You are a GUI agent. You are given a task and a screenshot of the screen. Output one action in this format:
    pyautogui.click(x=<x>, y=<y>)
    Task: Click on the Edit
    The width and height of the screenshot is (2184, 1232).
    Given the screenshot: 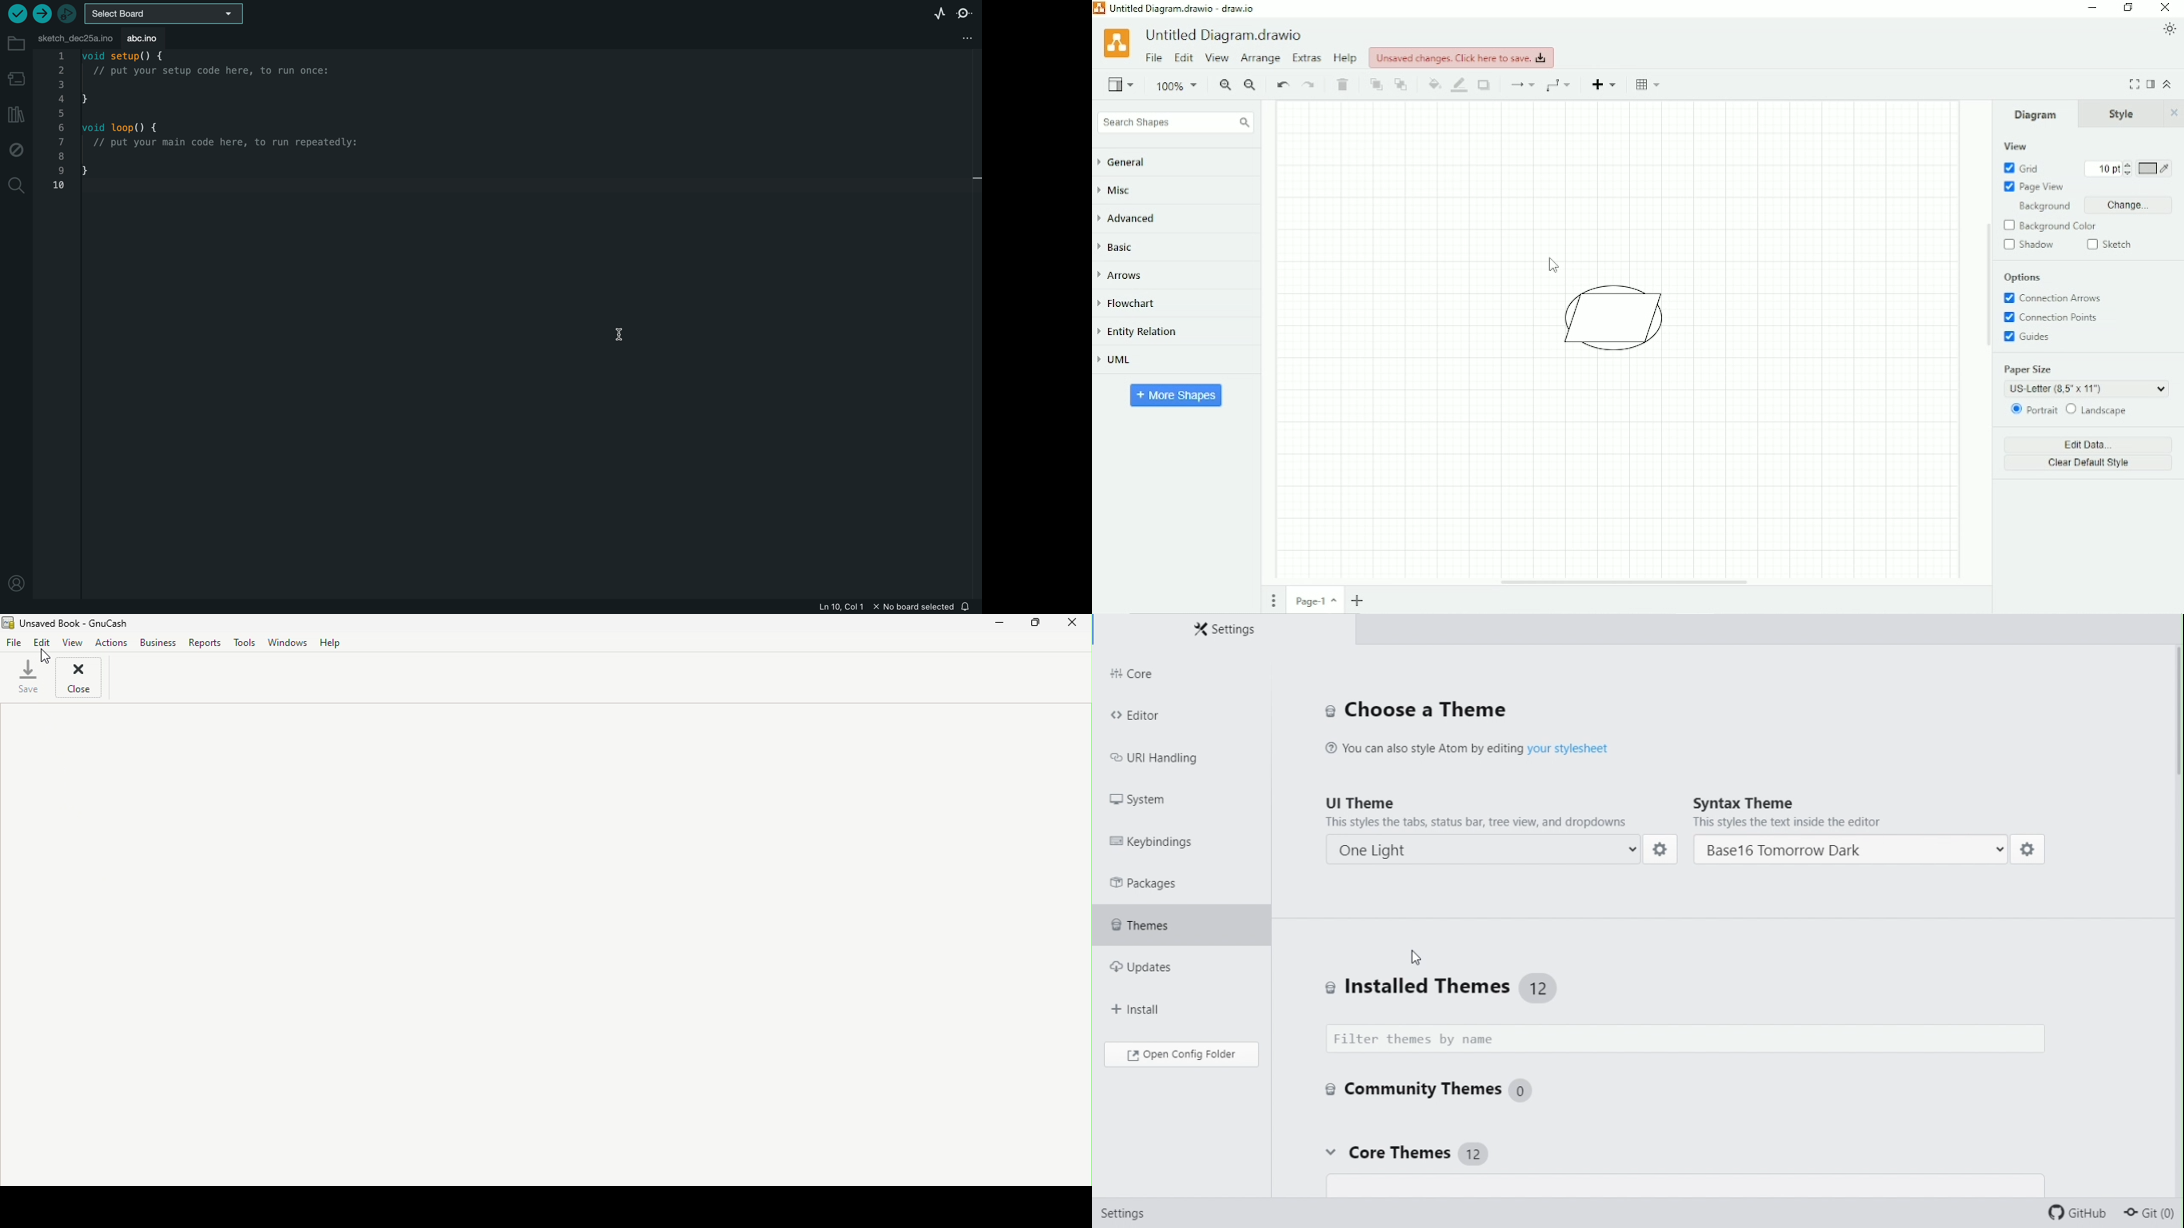 What is the action you would take?
    pyautogui.click(x=1183, y=59)
    